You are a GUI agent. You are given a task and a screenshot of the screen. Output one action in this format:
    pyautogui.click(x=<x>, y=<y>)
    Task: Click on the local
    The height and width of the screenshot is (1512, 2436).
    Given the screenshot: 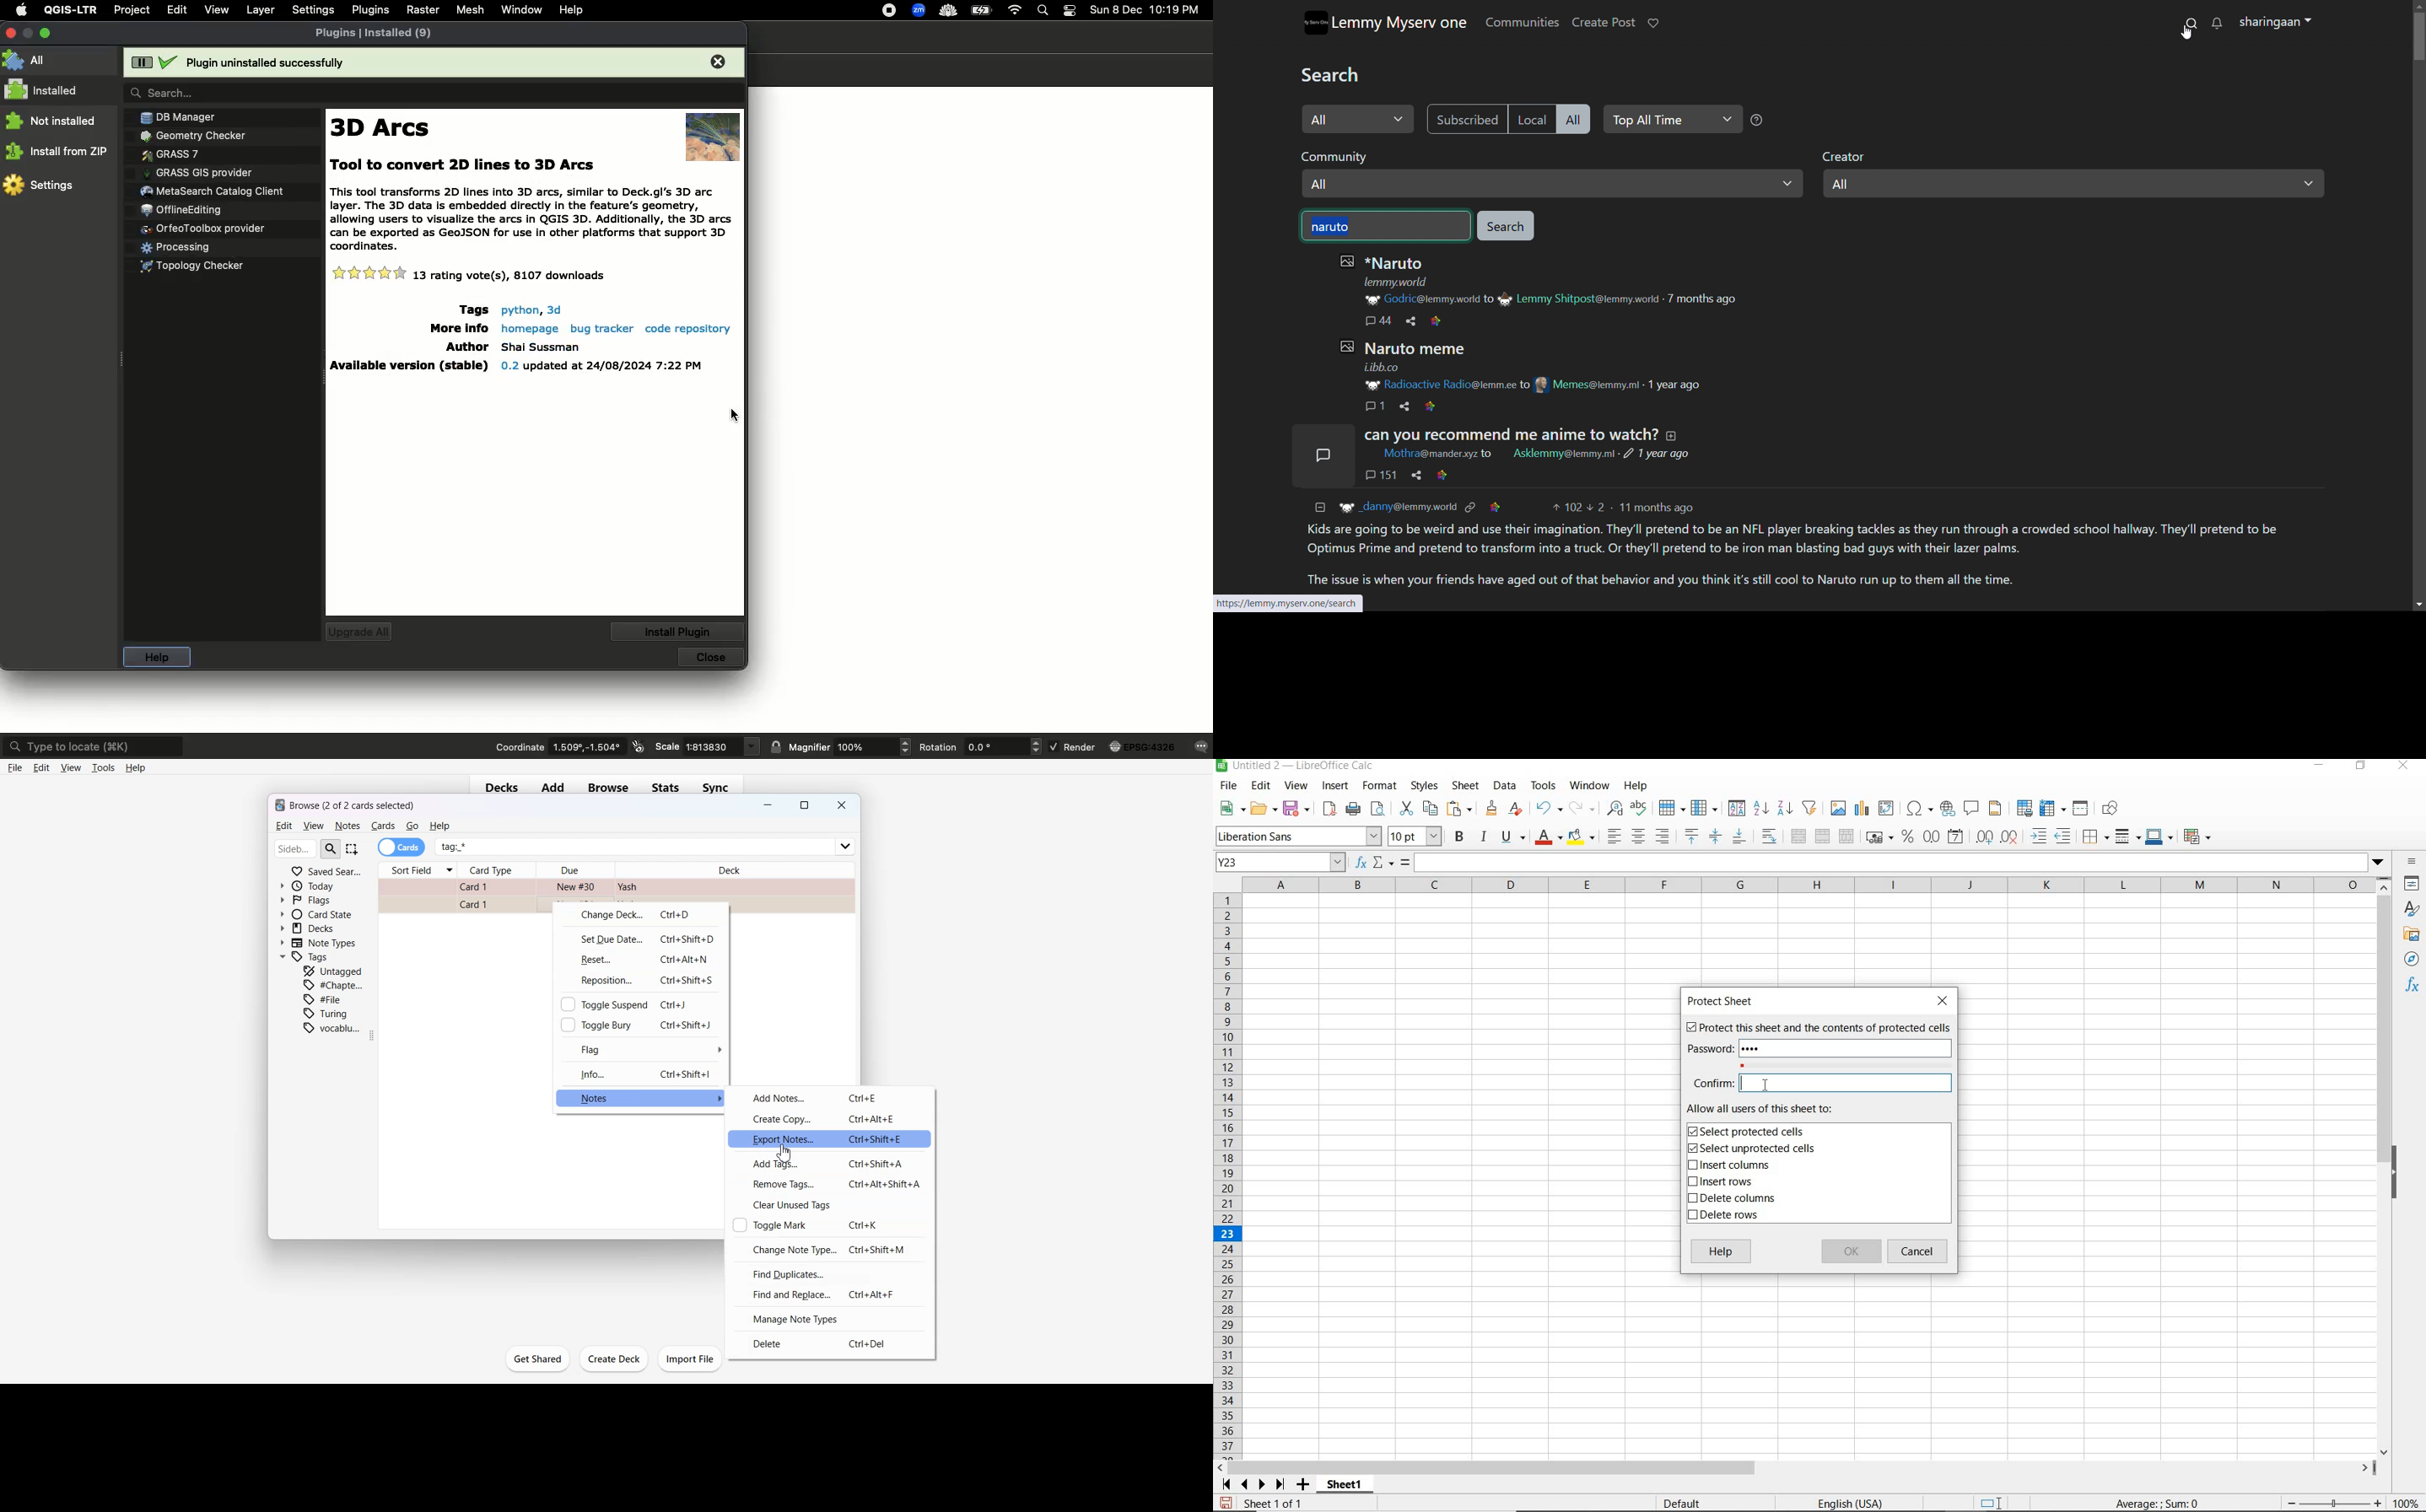 What is the action you would take?
    pyautogui.click(x=1530, y=118)
    